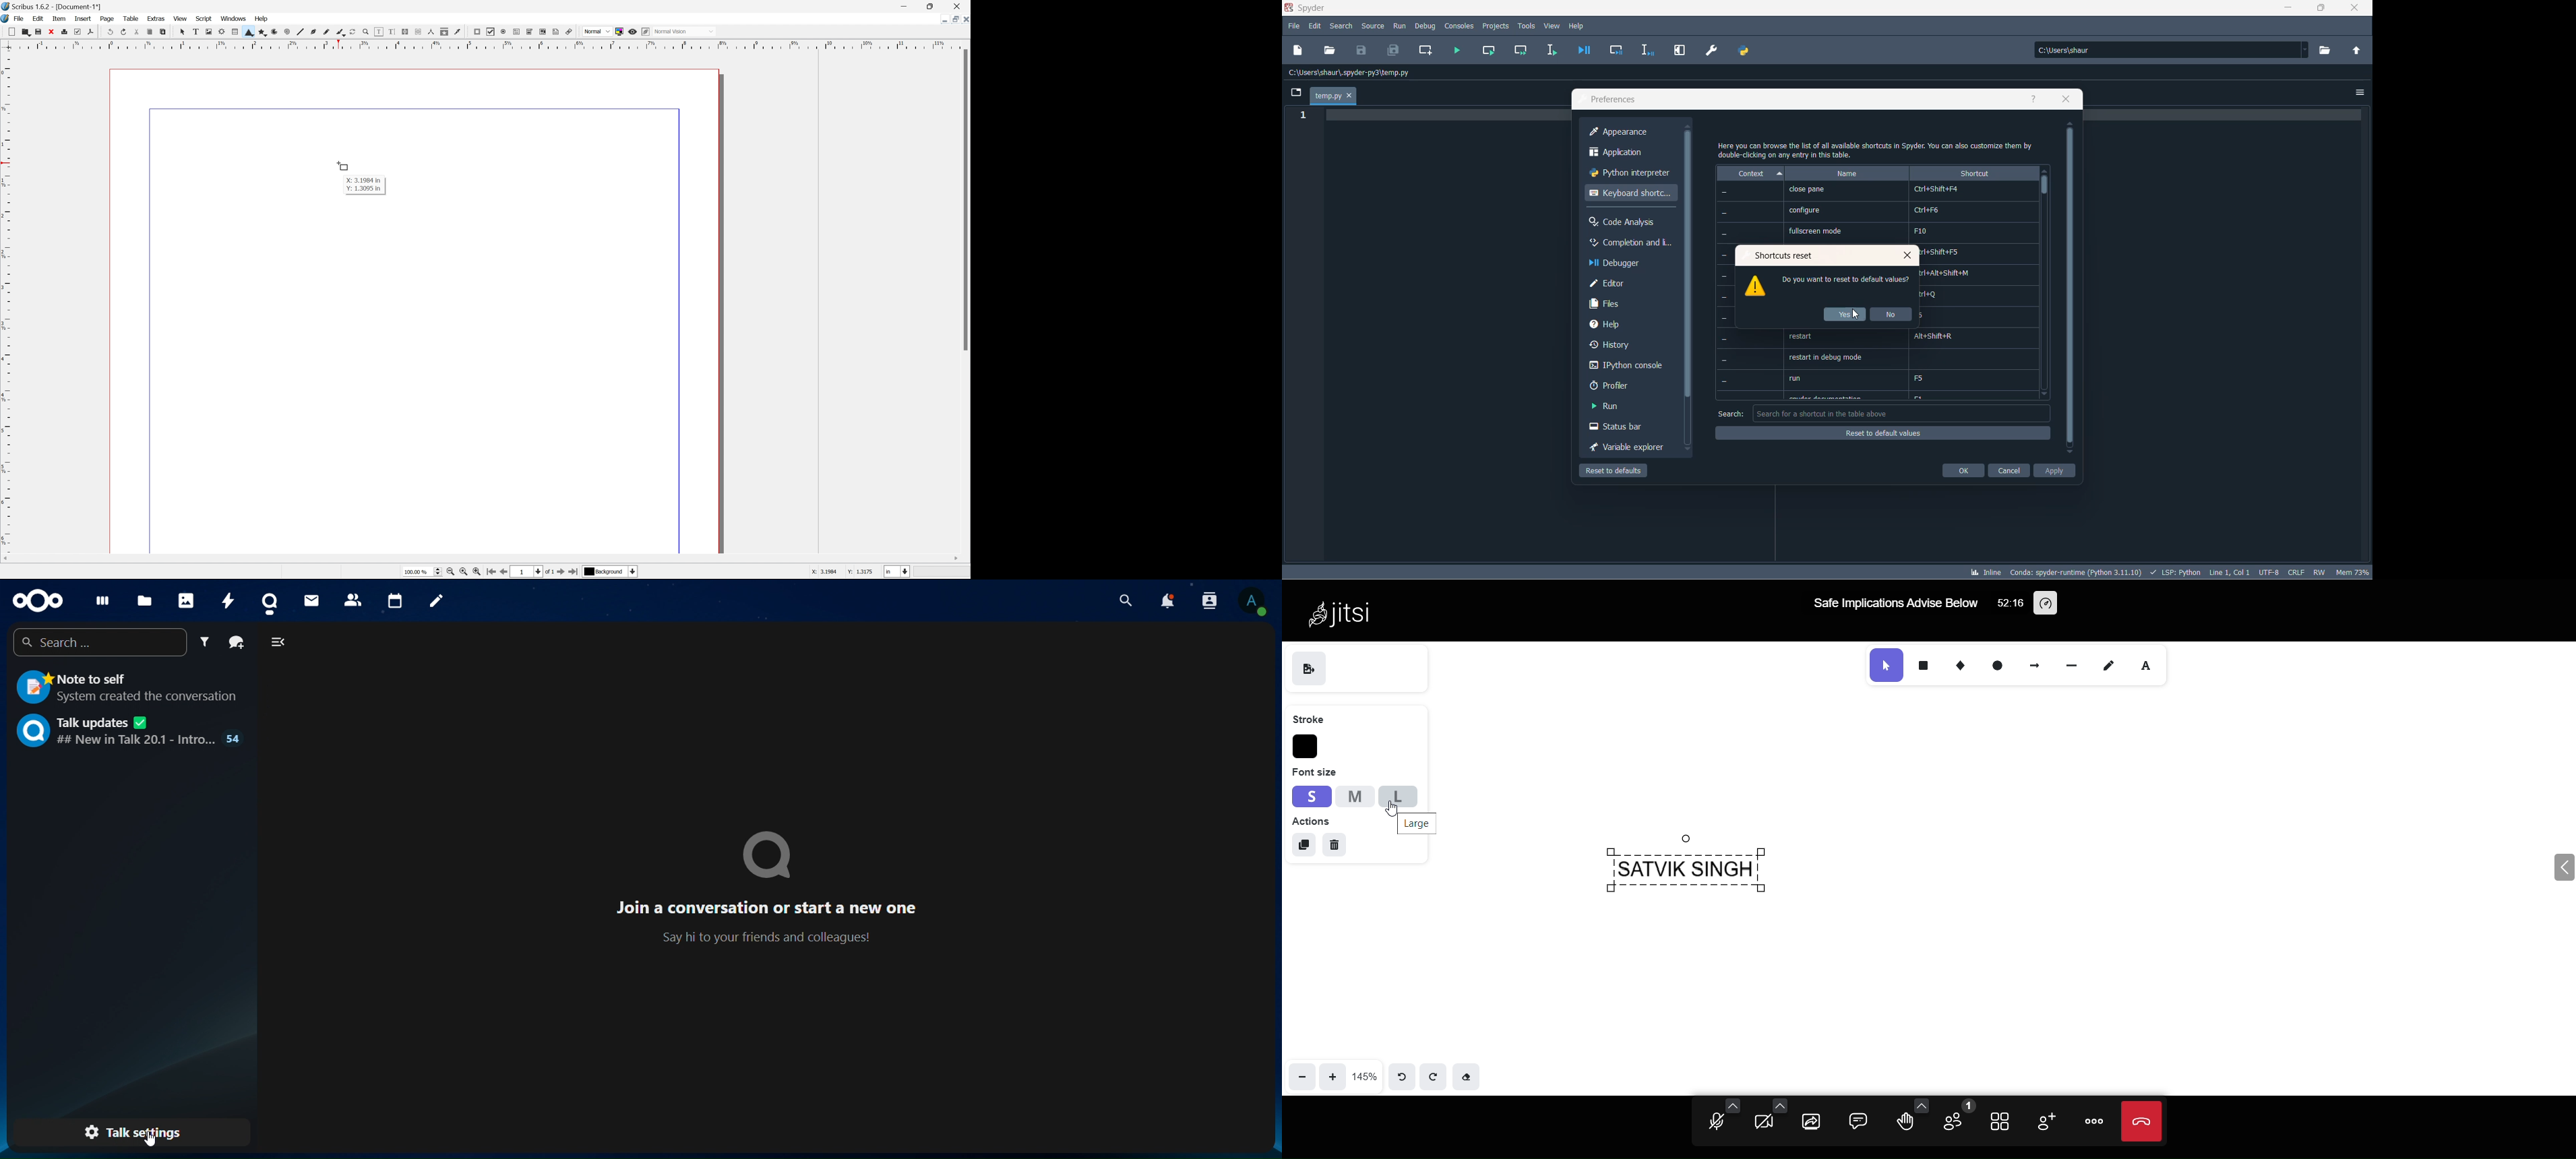 The image size is (2576, 1176). I want to click on search, so click(1123, 602).